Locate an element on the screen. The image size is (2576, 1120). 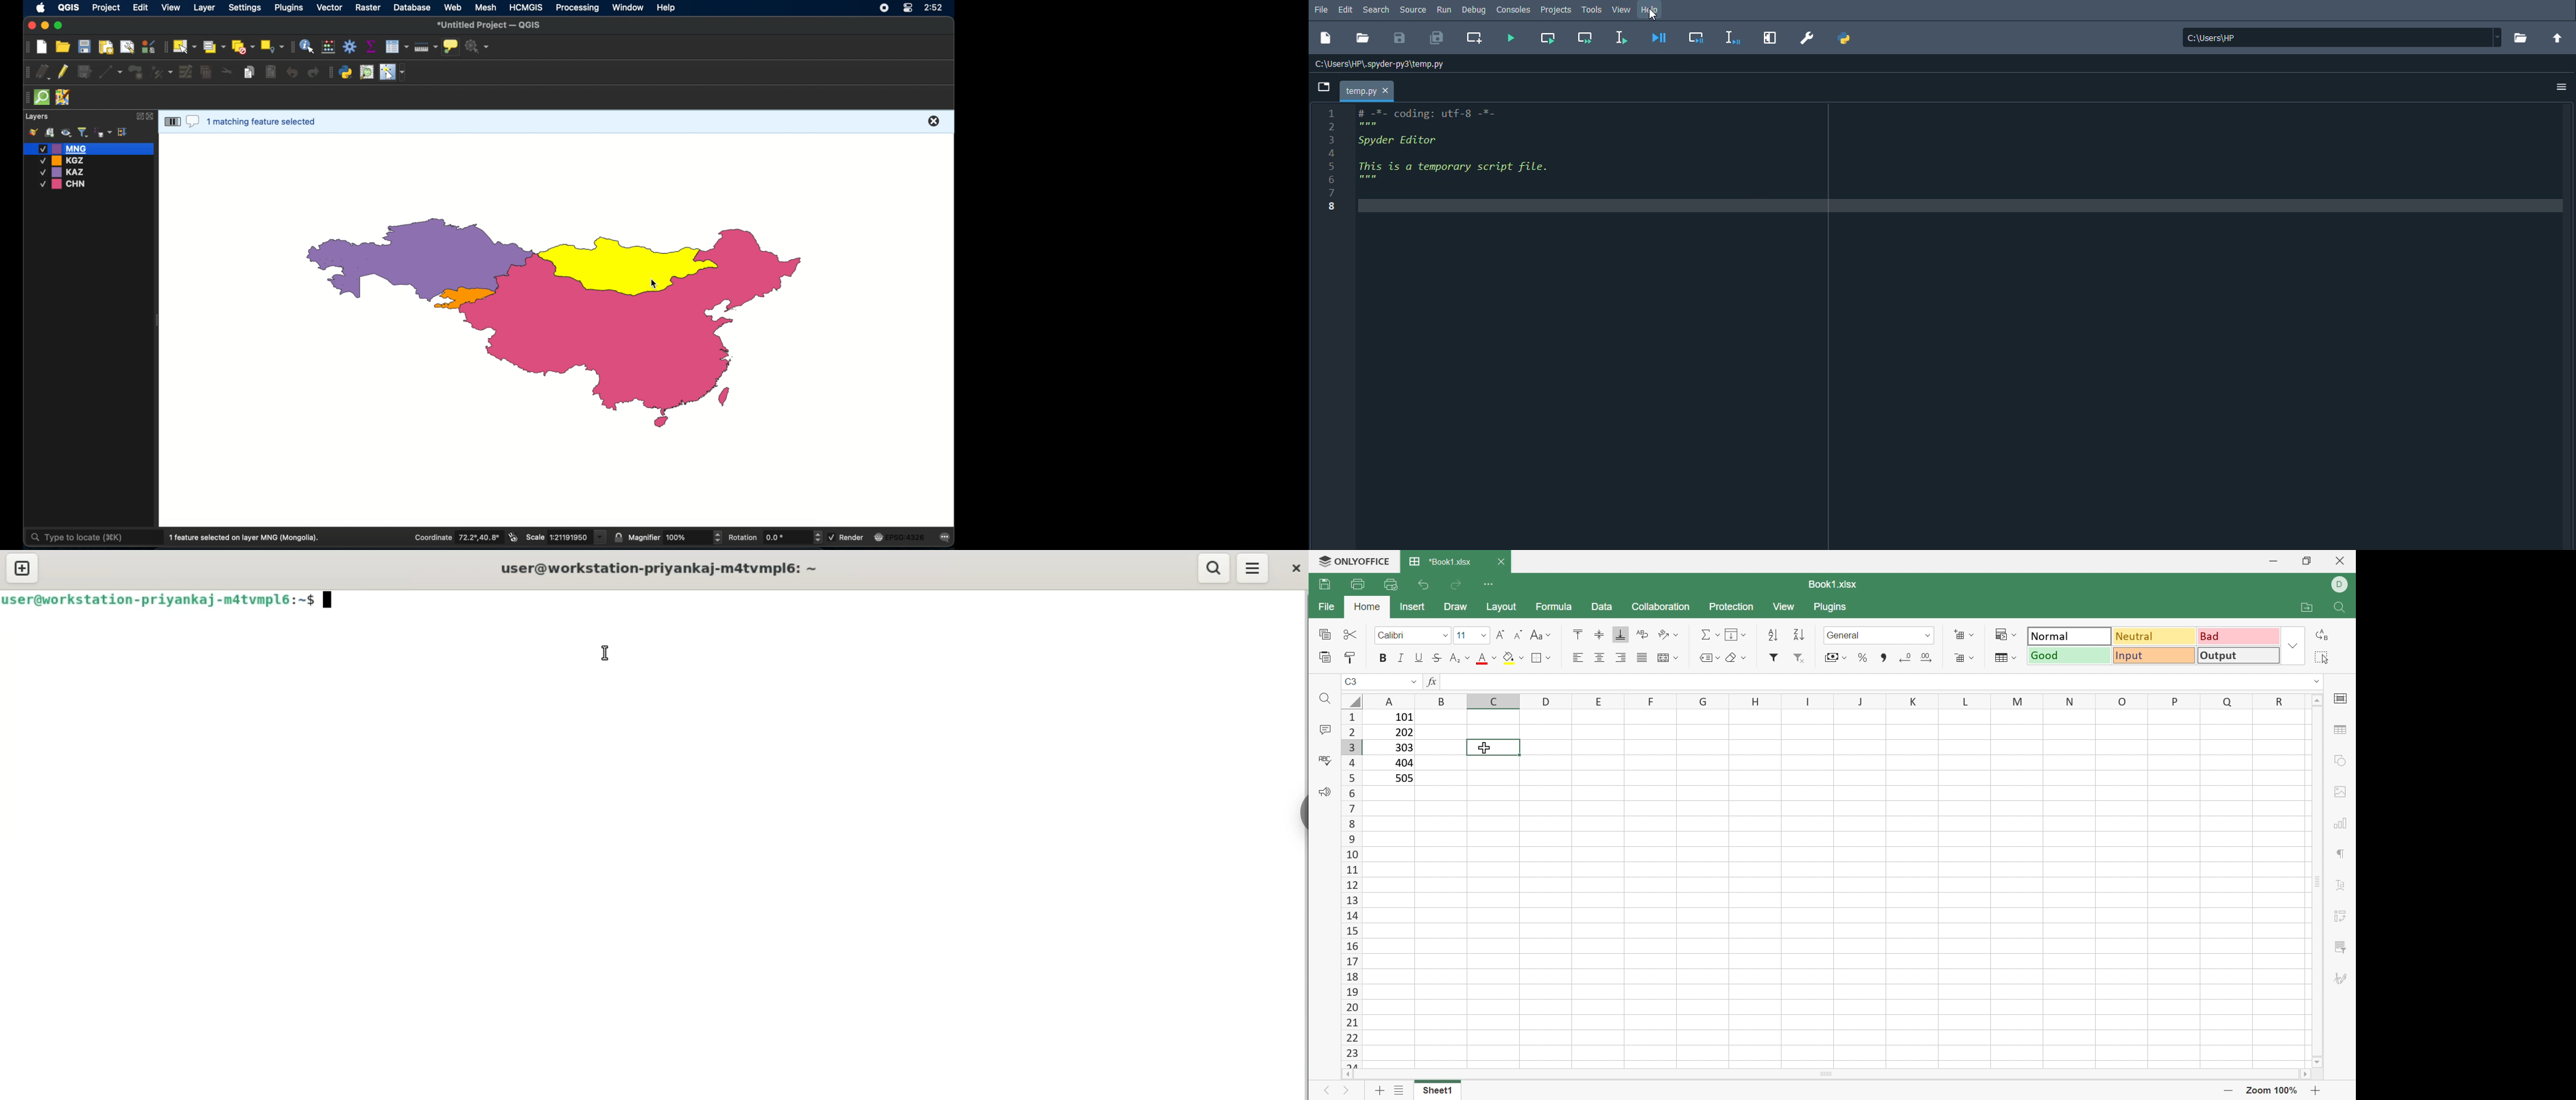
line numbers is located at coordinates (1330, 165).